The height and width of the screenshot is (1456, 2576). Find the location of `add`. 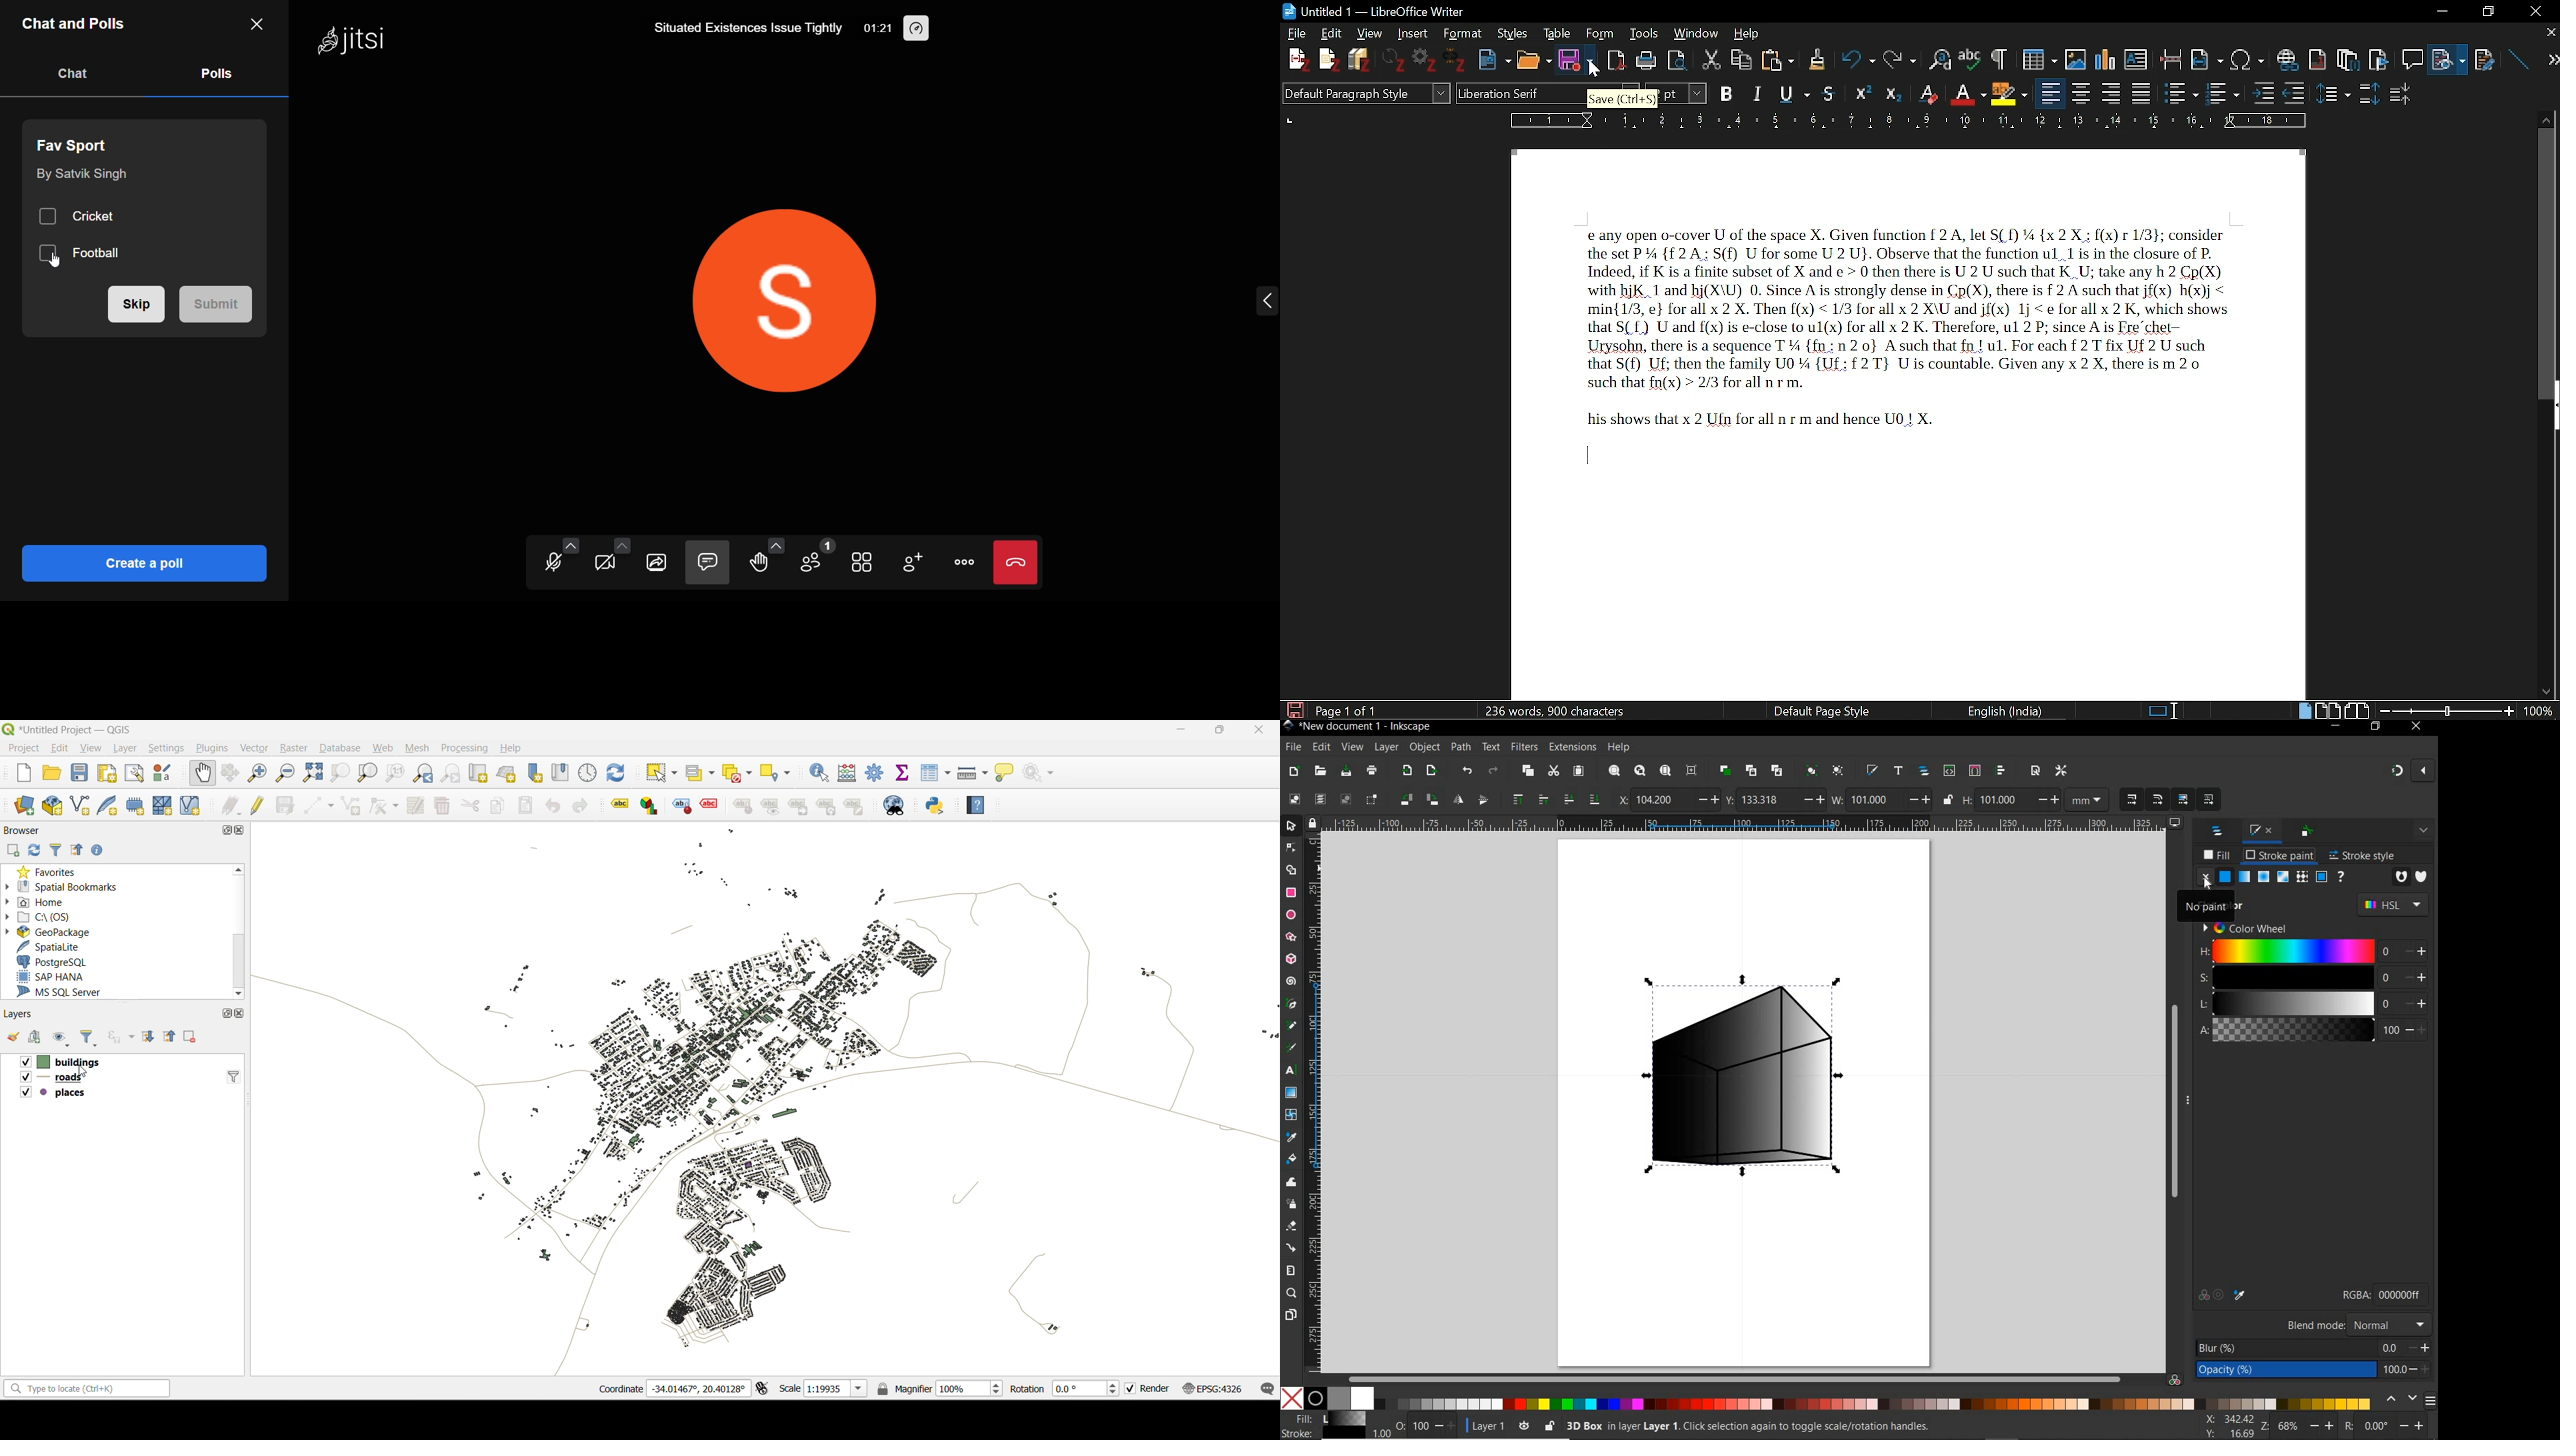

add is located at coordinates (35, 1038).